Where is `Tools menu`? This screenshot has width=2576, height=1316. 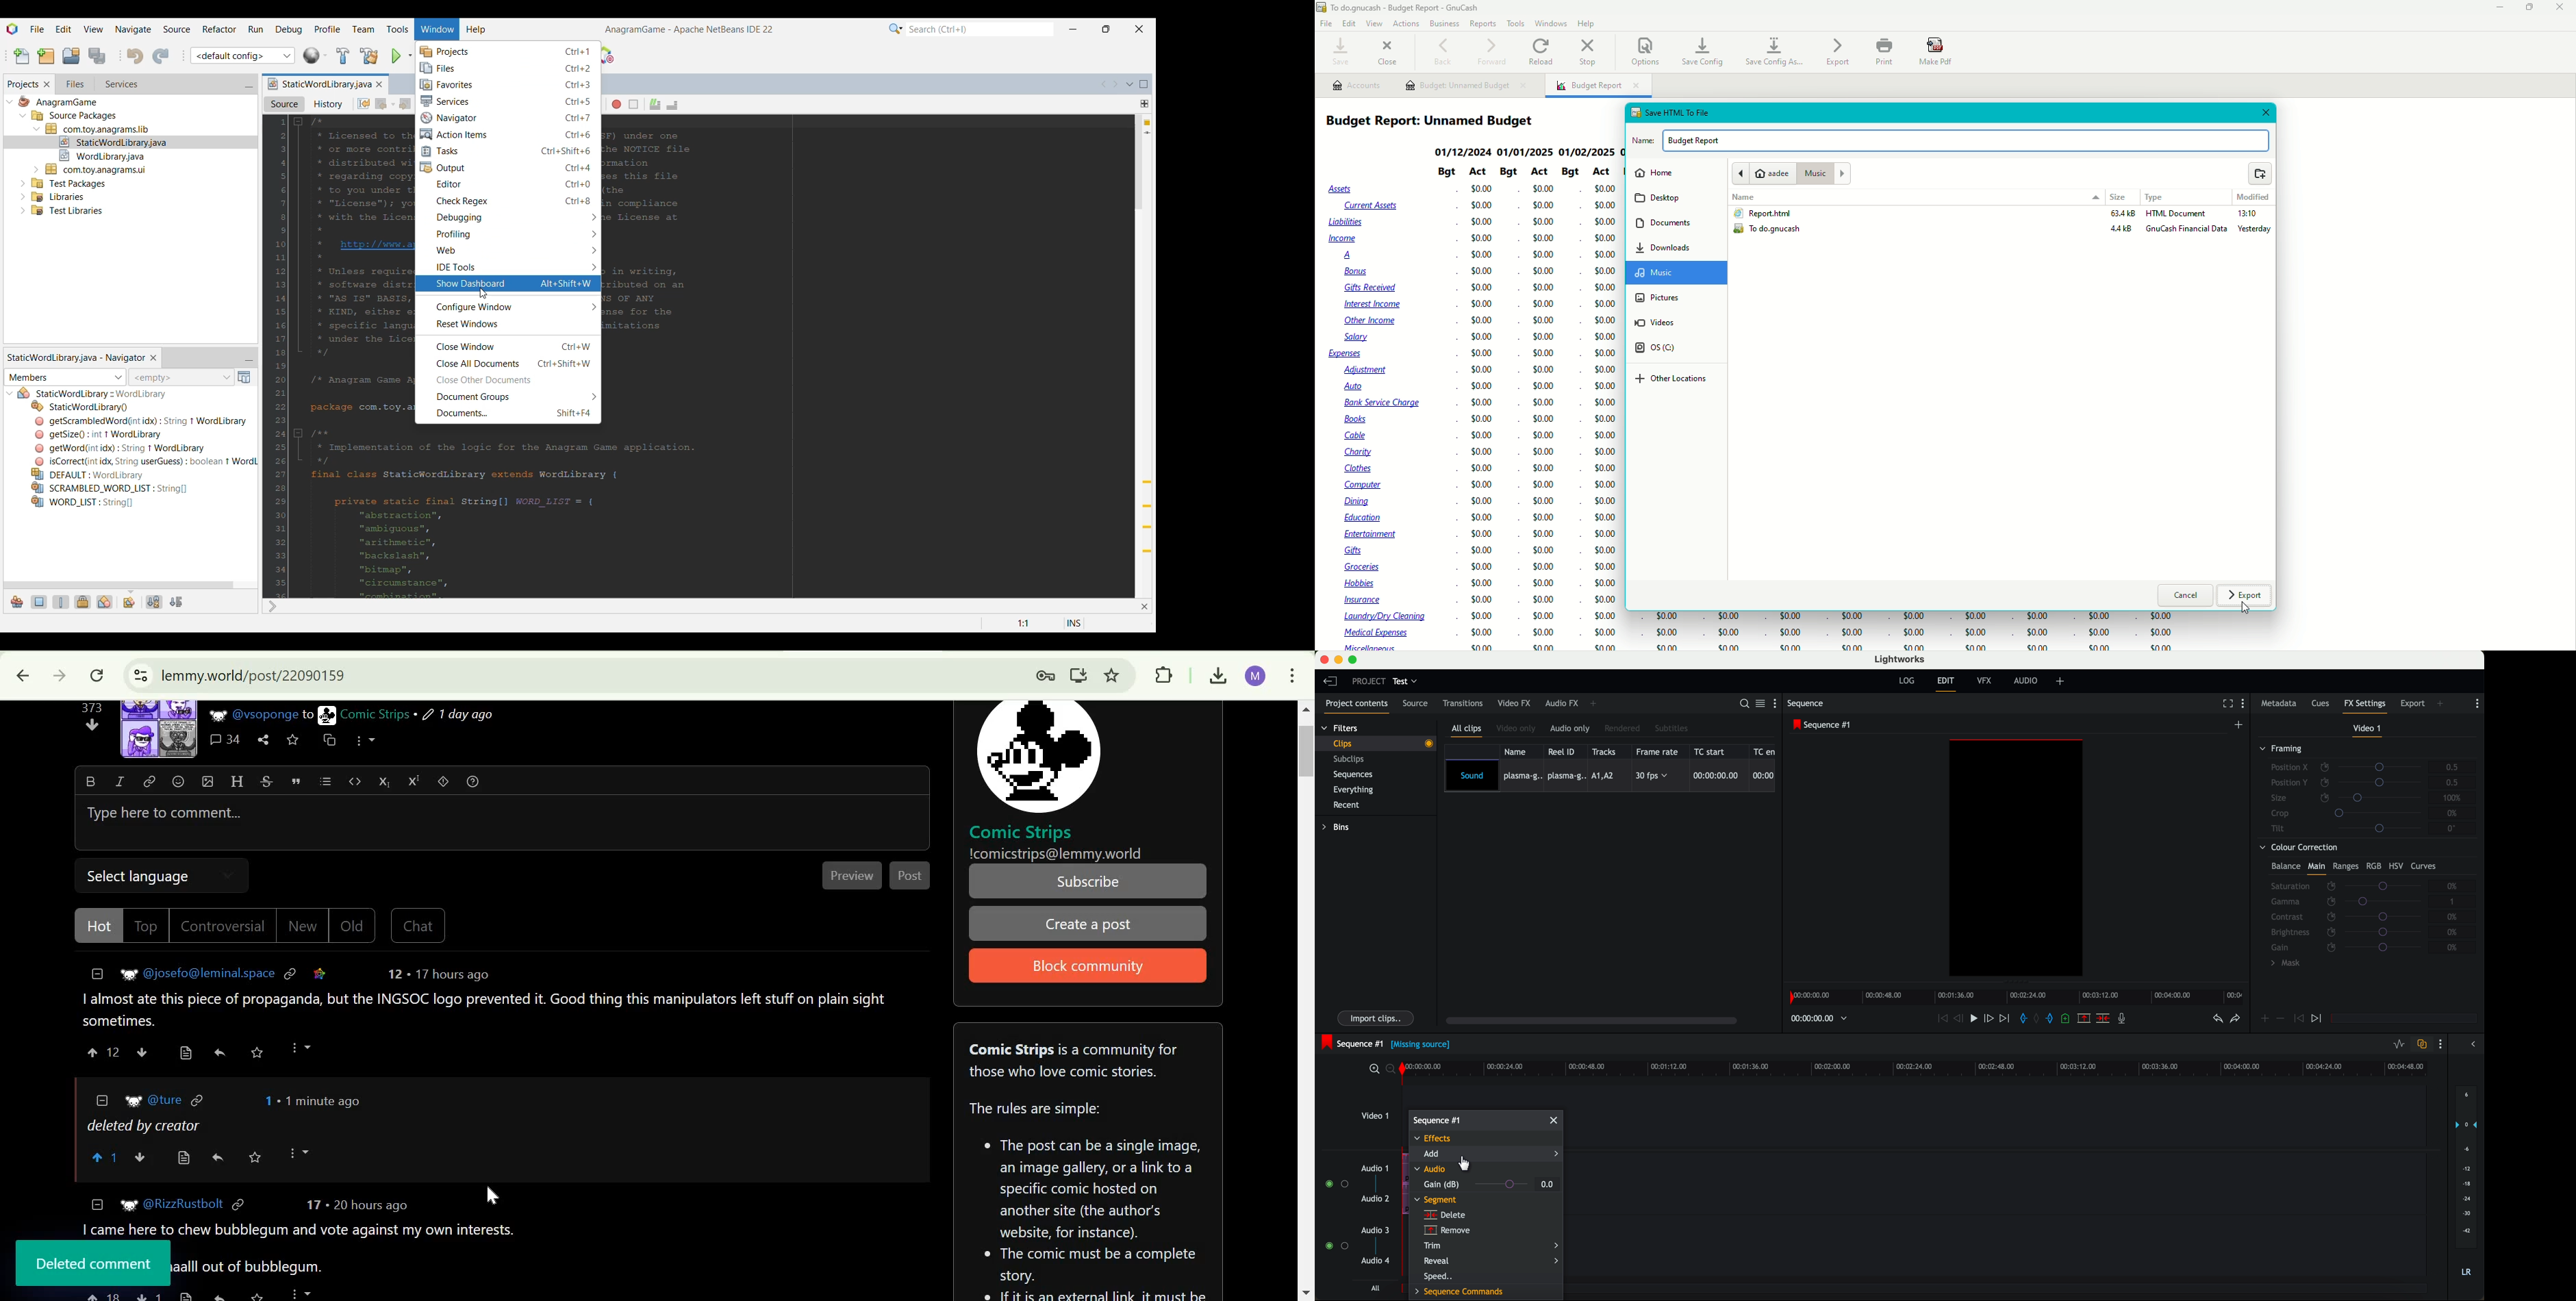
Tools menu is located at coordinates (398, 29).